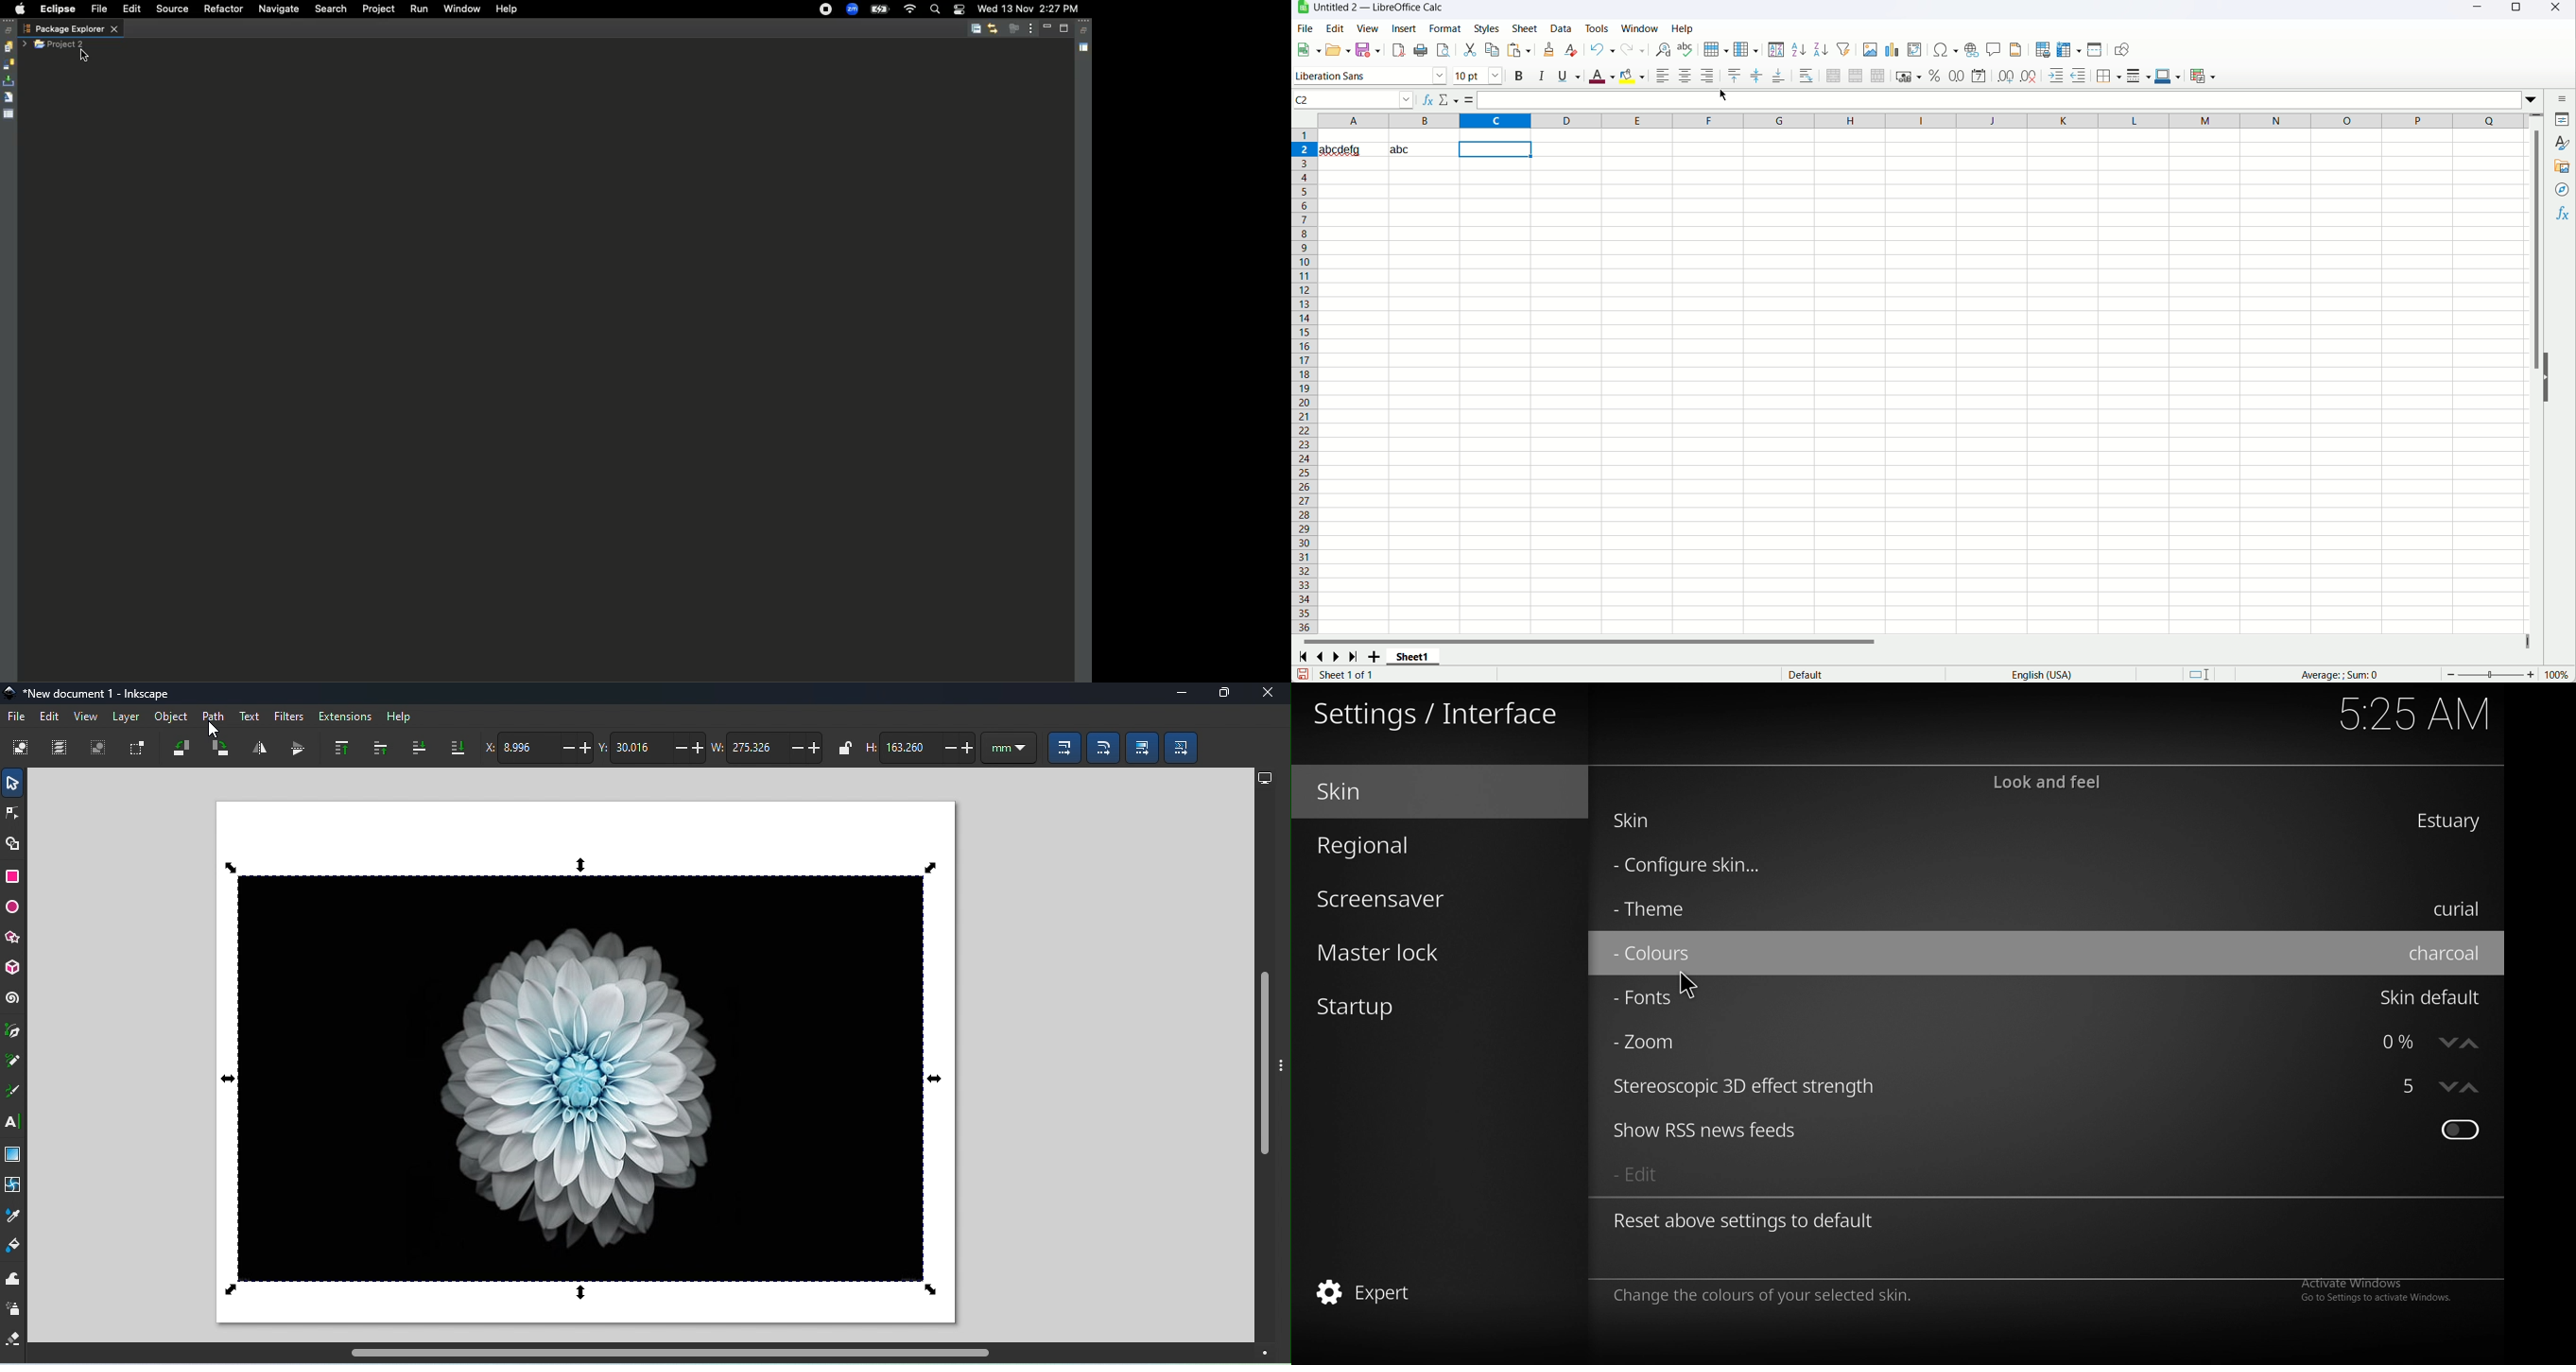  I want to click on scroll to previous page, so click(1321, 656).